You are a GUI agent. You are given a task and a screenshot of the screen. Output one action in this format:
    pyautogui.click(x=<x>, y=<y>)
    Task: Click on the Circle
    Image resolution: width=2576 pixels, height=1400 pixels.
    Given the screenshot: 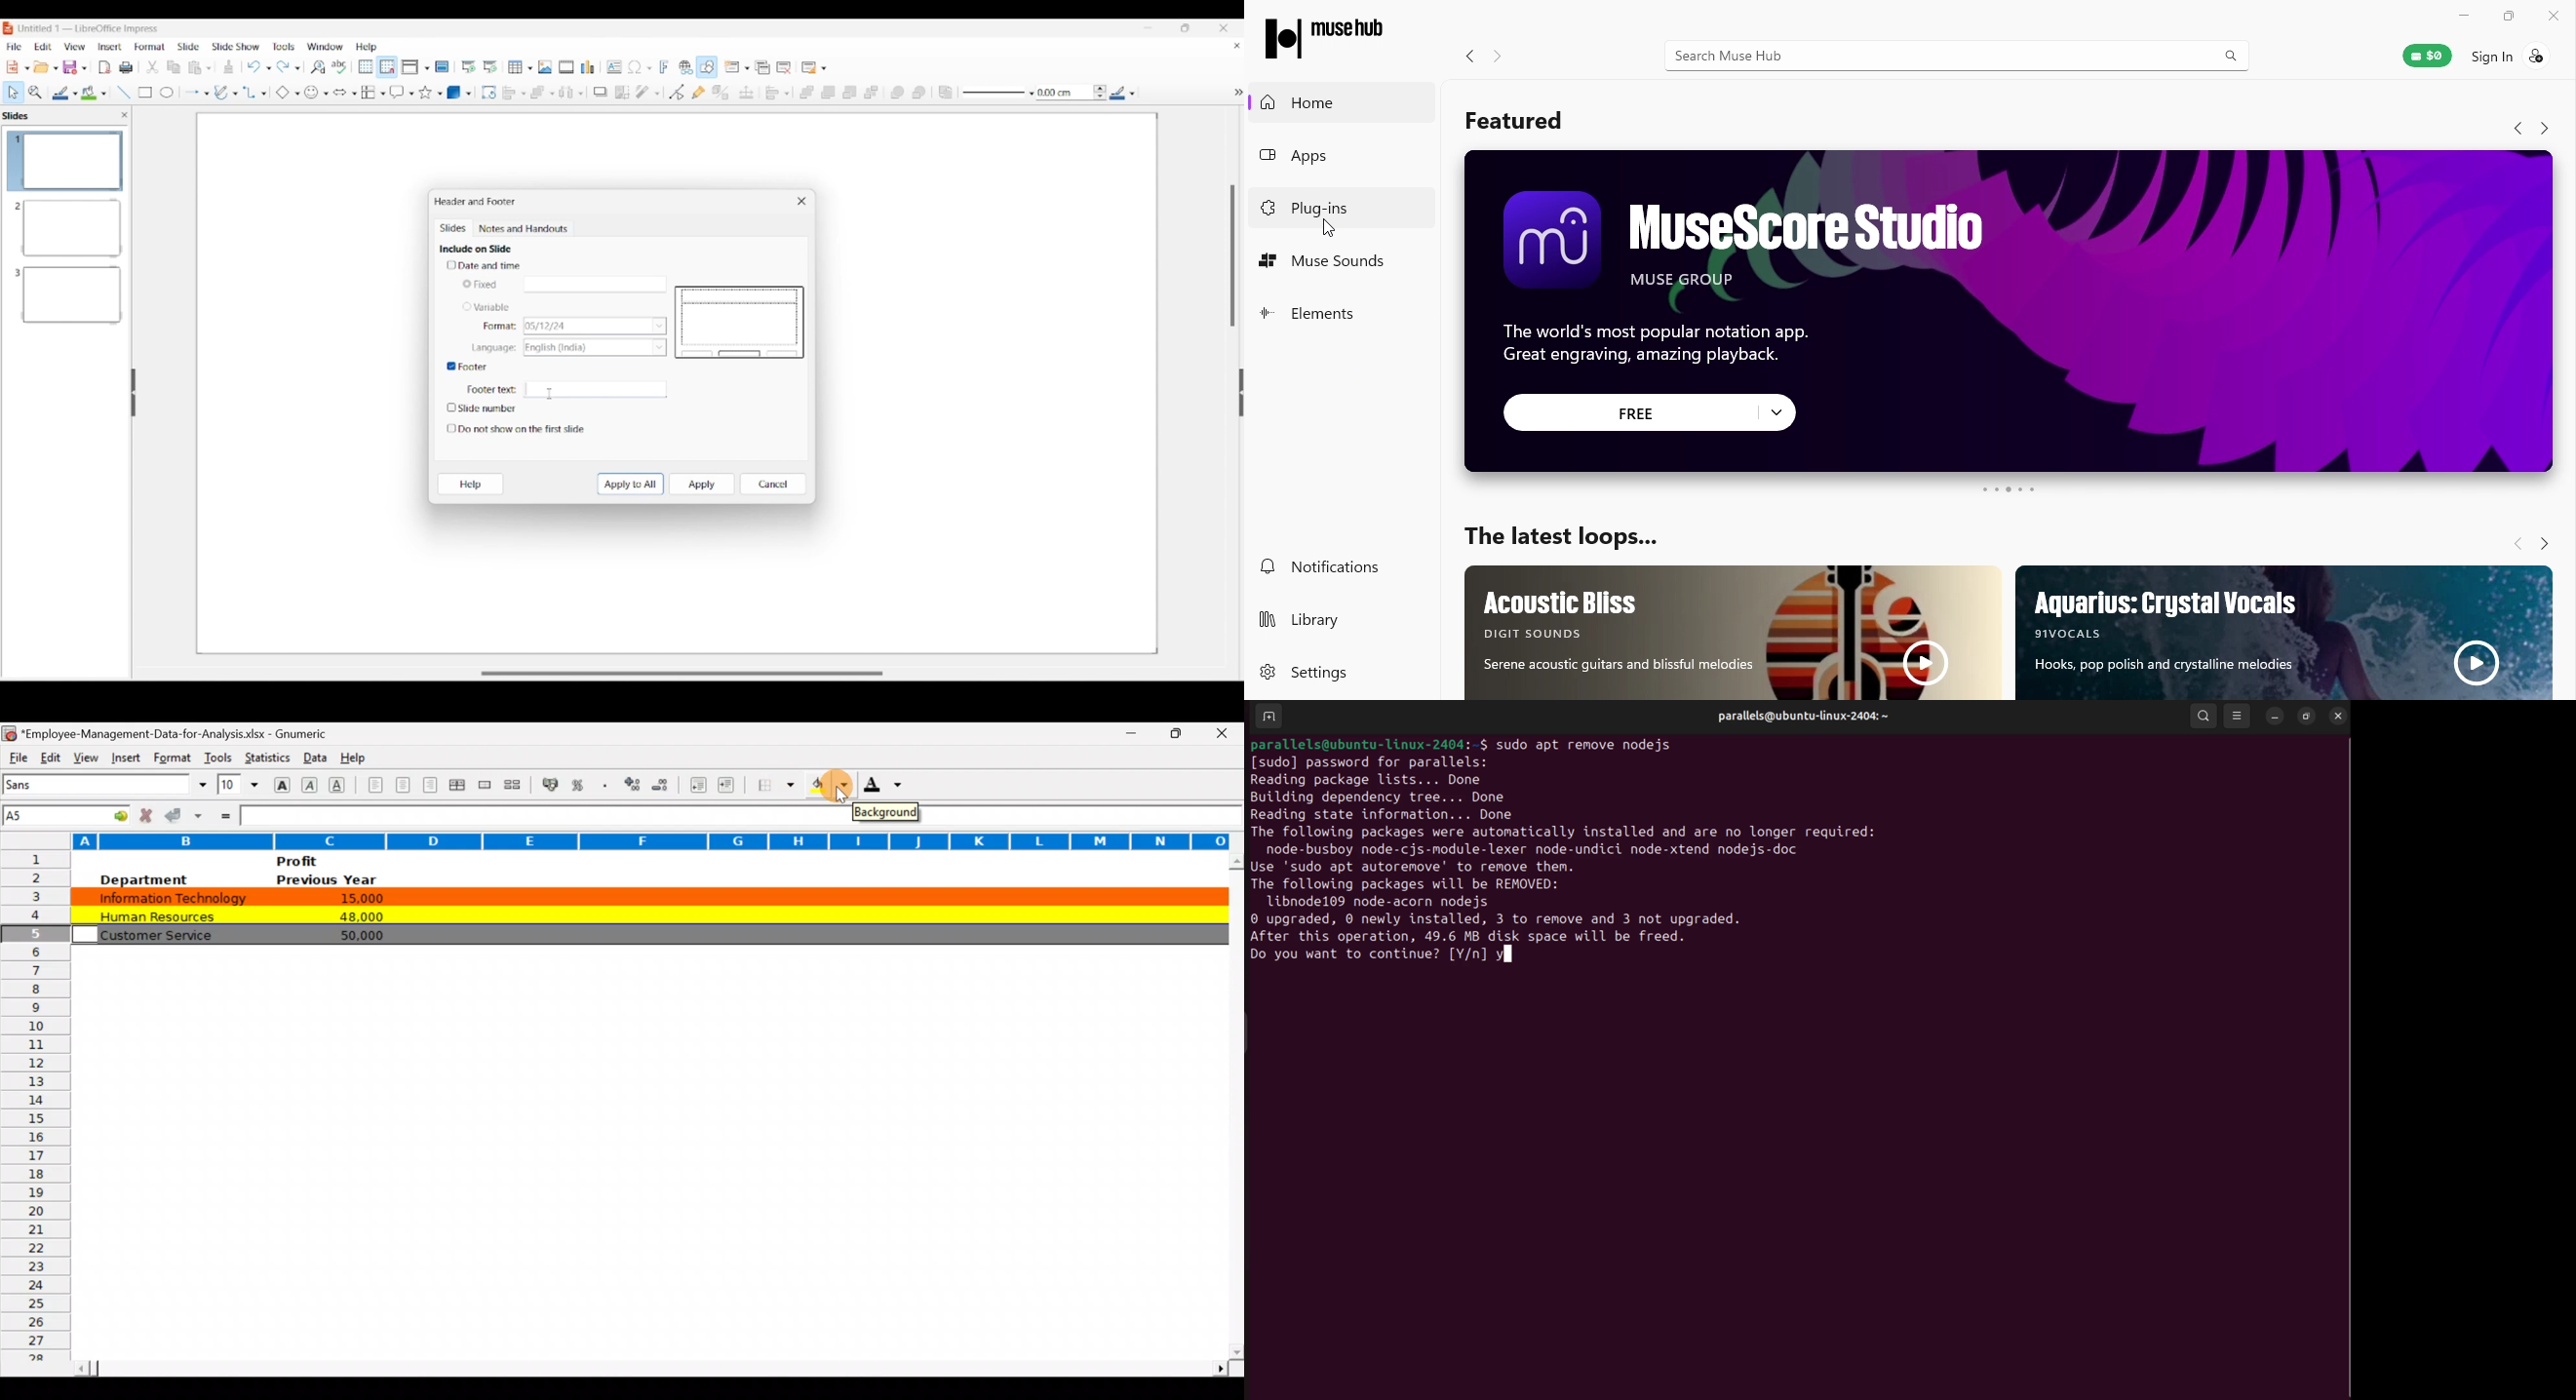 What is the action you would take?
    pyautogui.click(x=166, y=93)
    